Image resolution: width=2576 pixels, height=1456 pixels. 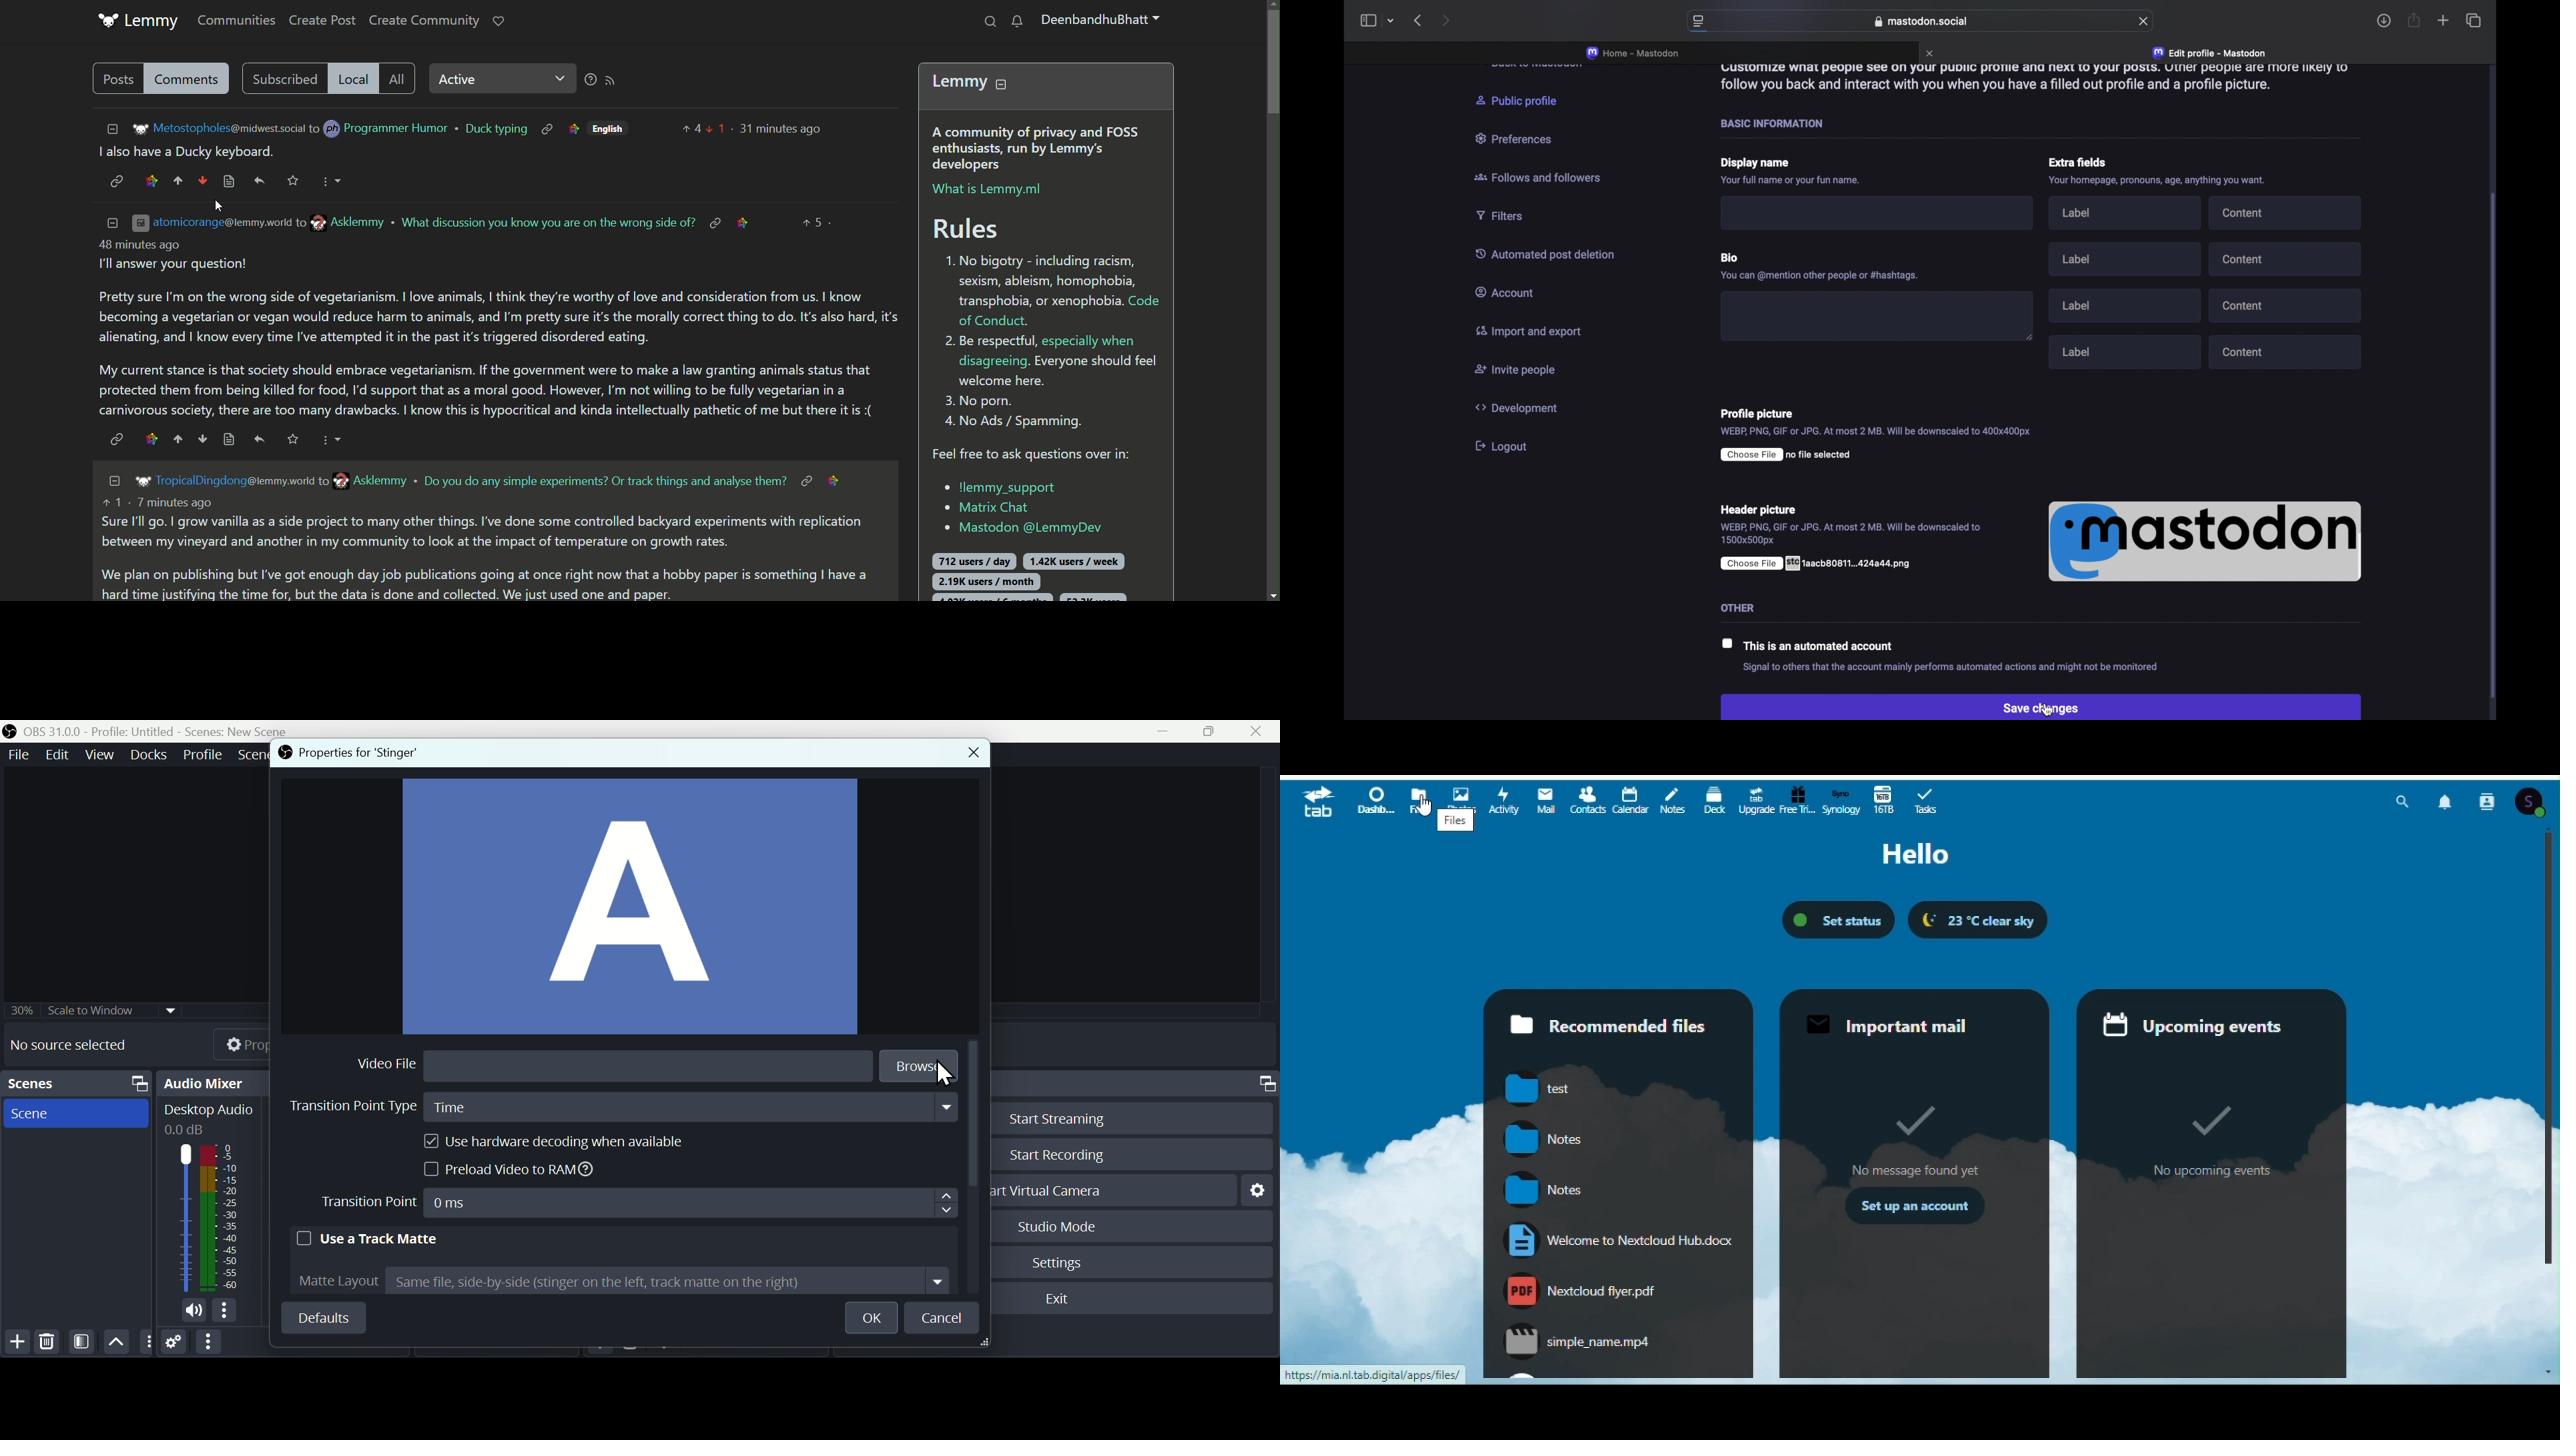 What do you see at coordinates (816, 222) in the screenshot?
I see `reactions` at bounding box center [816, 222].